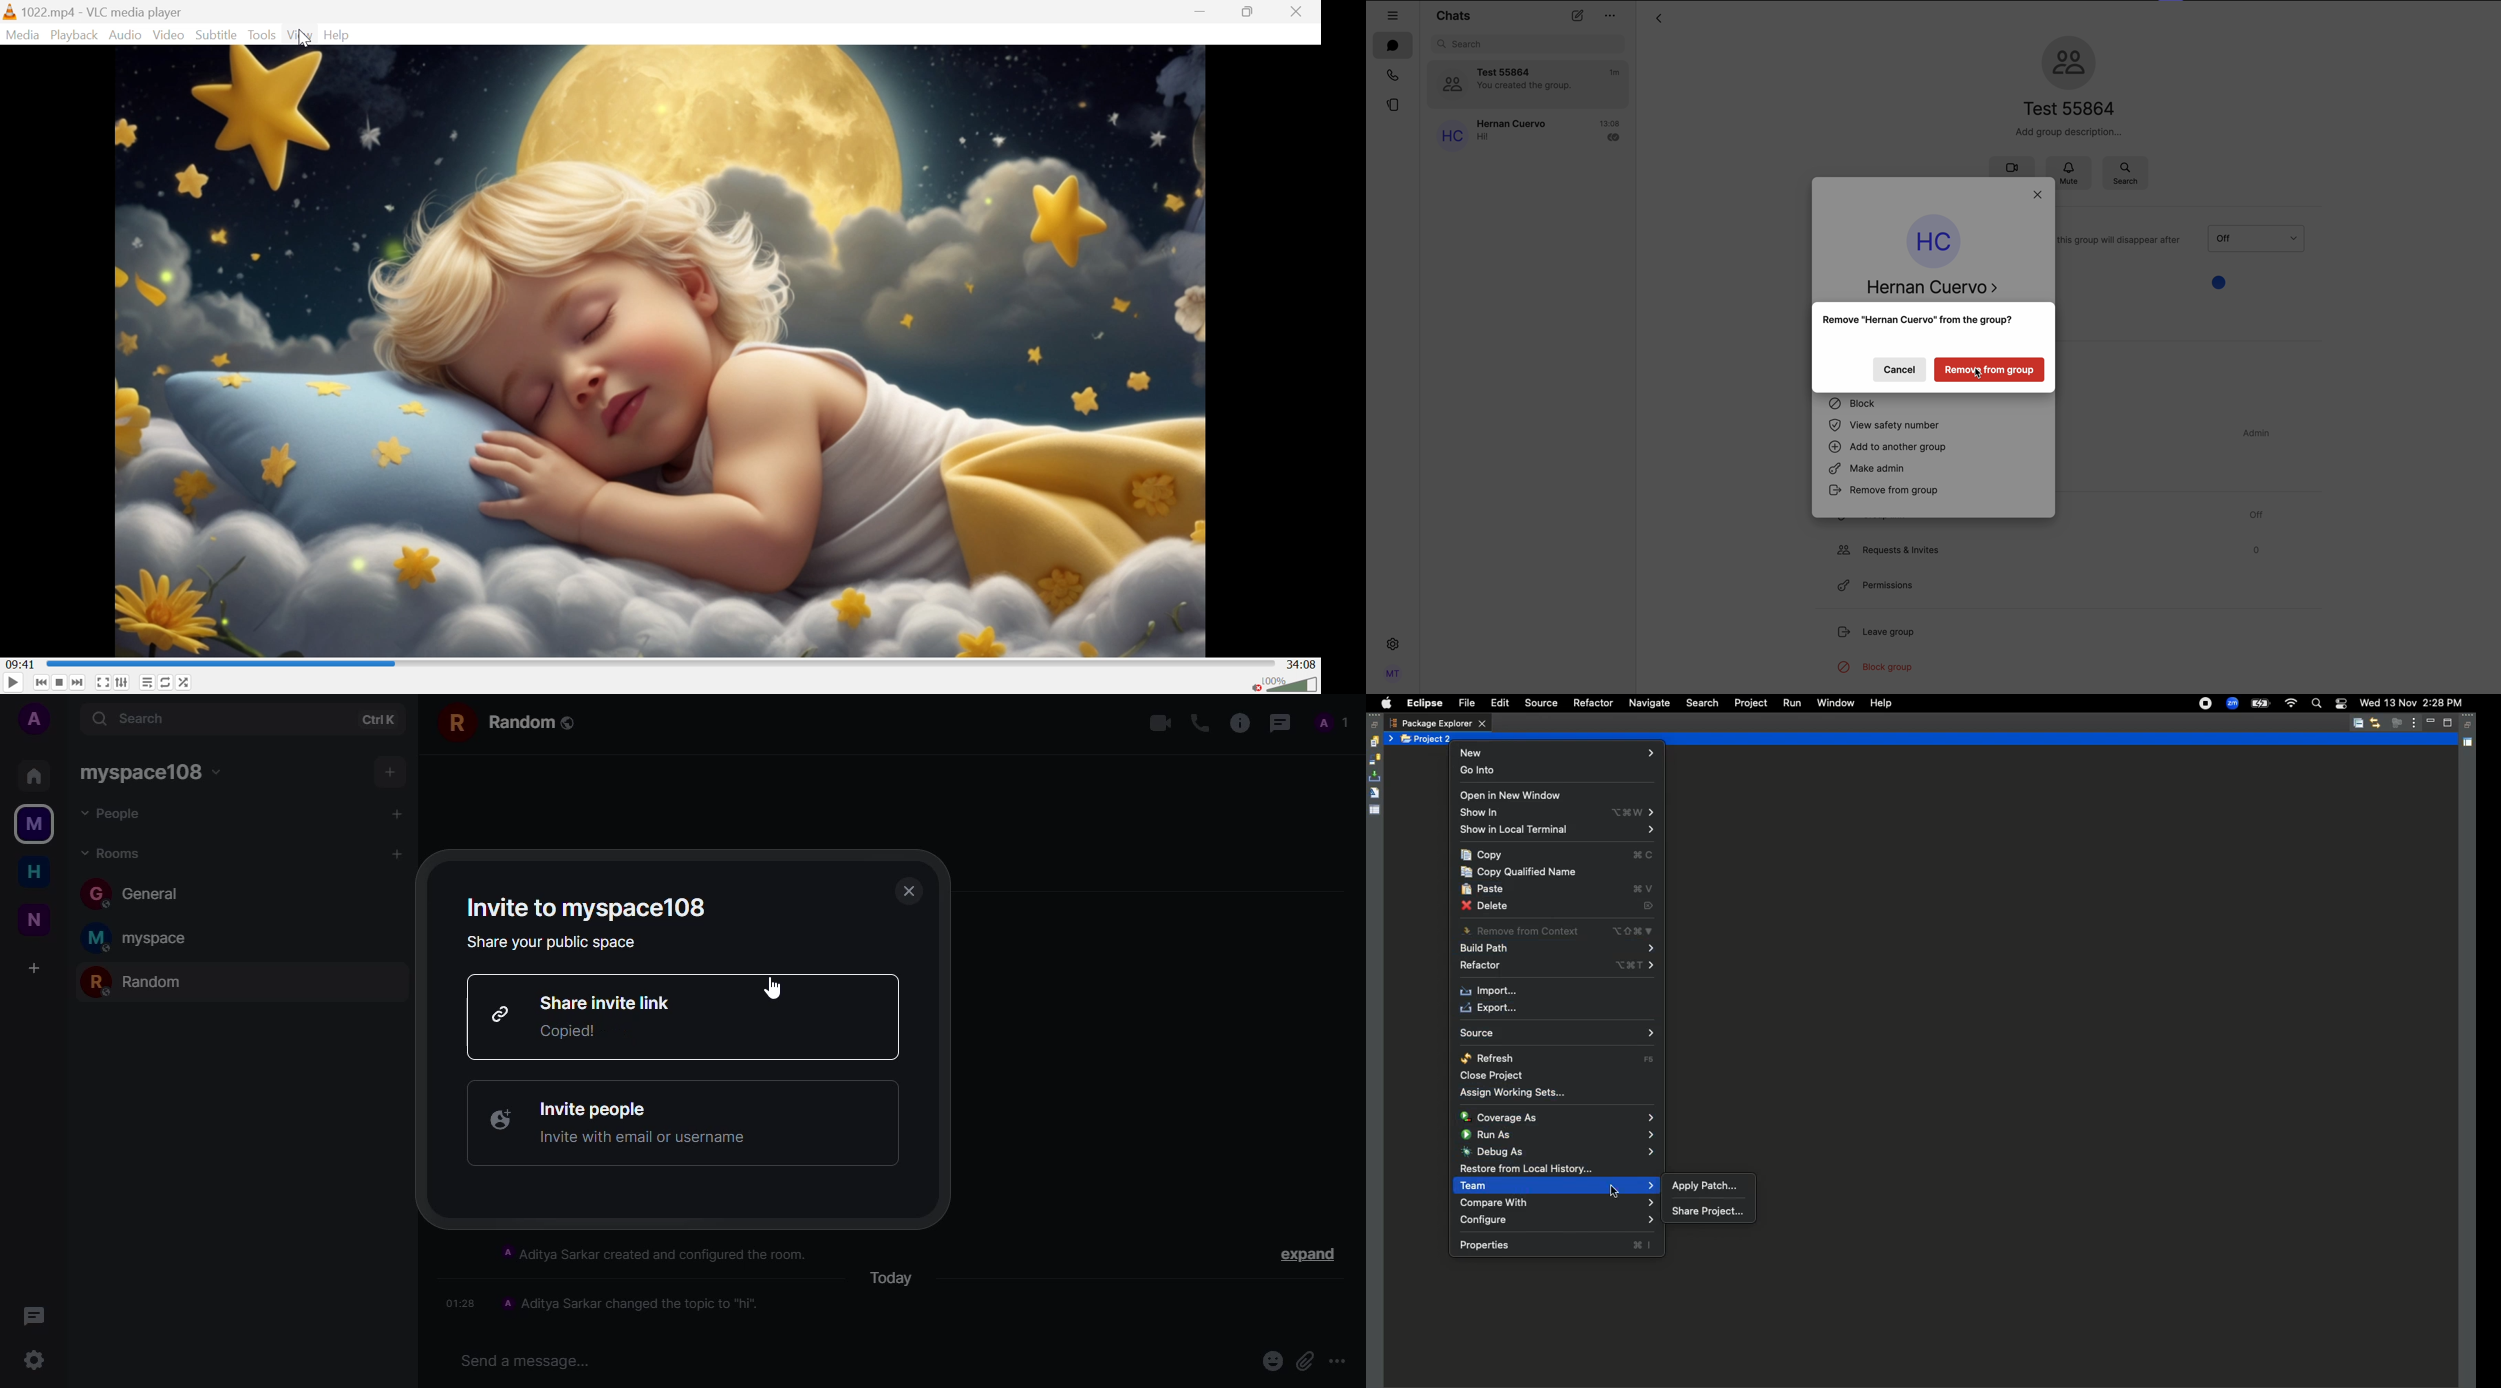 The width and height of the screenshot is (2520, 1400). Describe the element at coordinates (148, 939) in the screenshot. I see `myspace` at that location.